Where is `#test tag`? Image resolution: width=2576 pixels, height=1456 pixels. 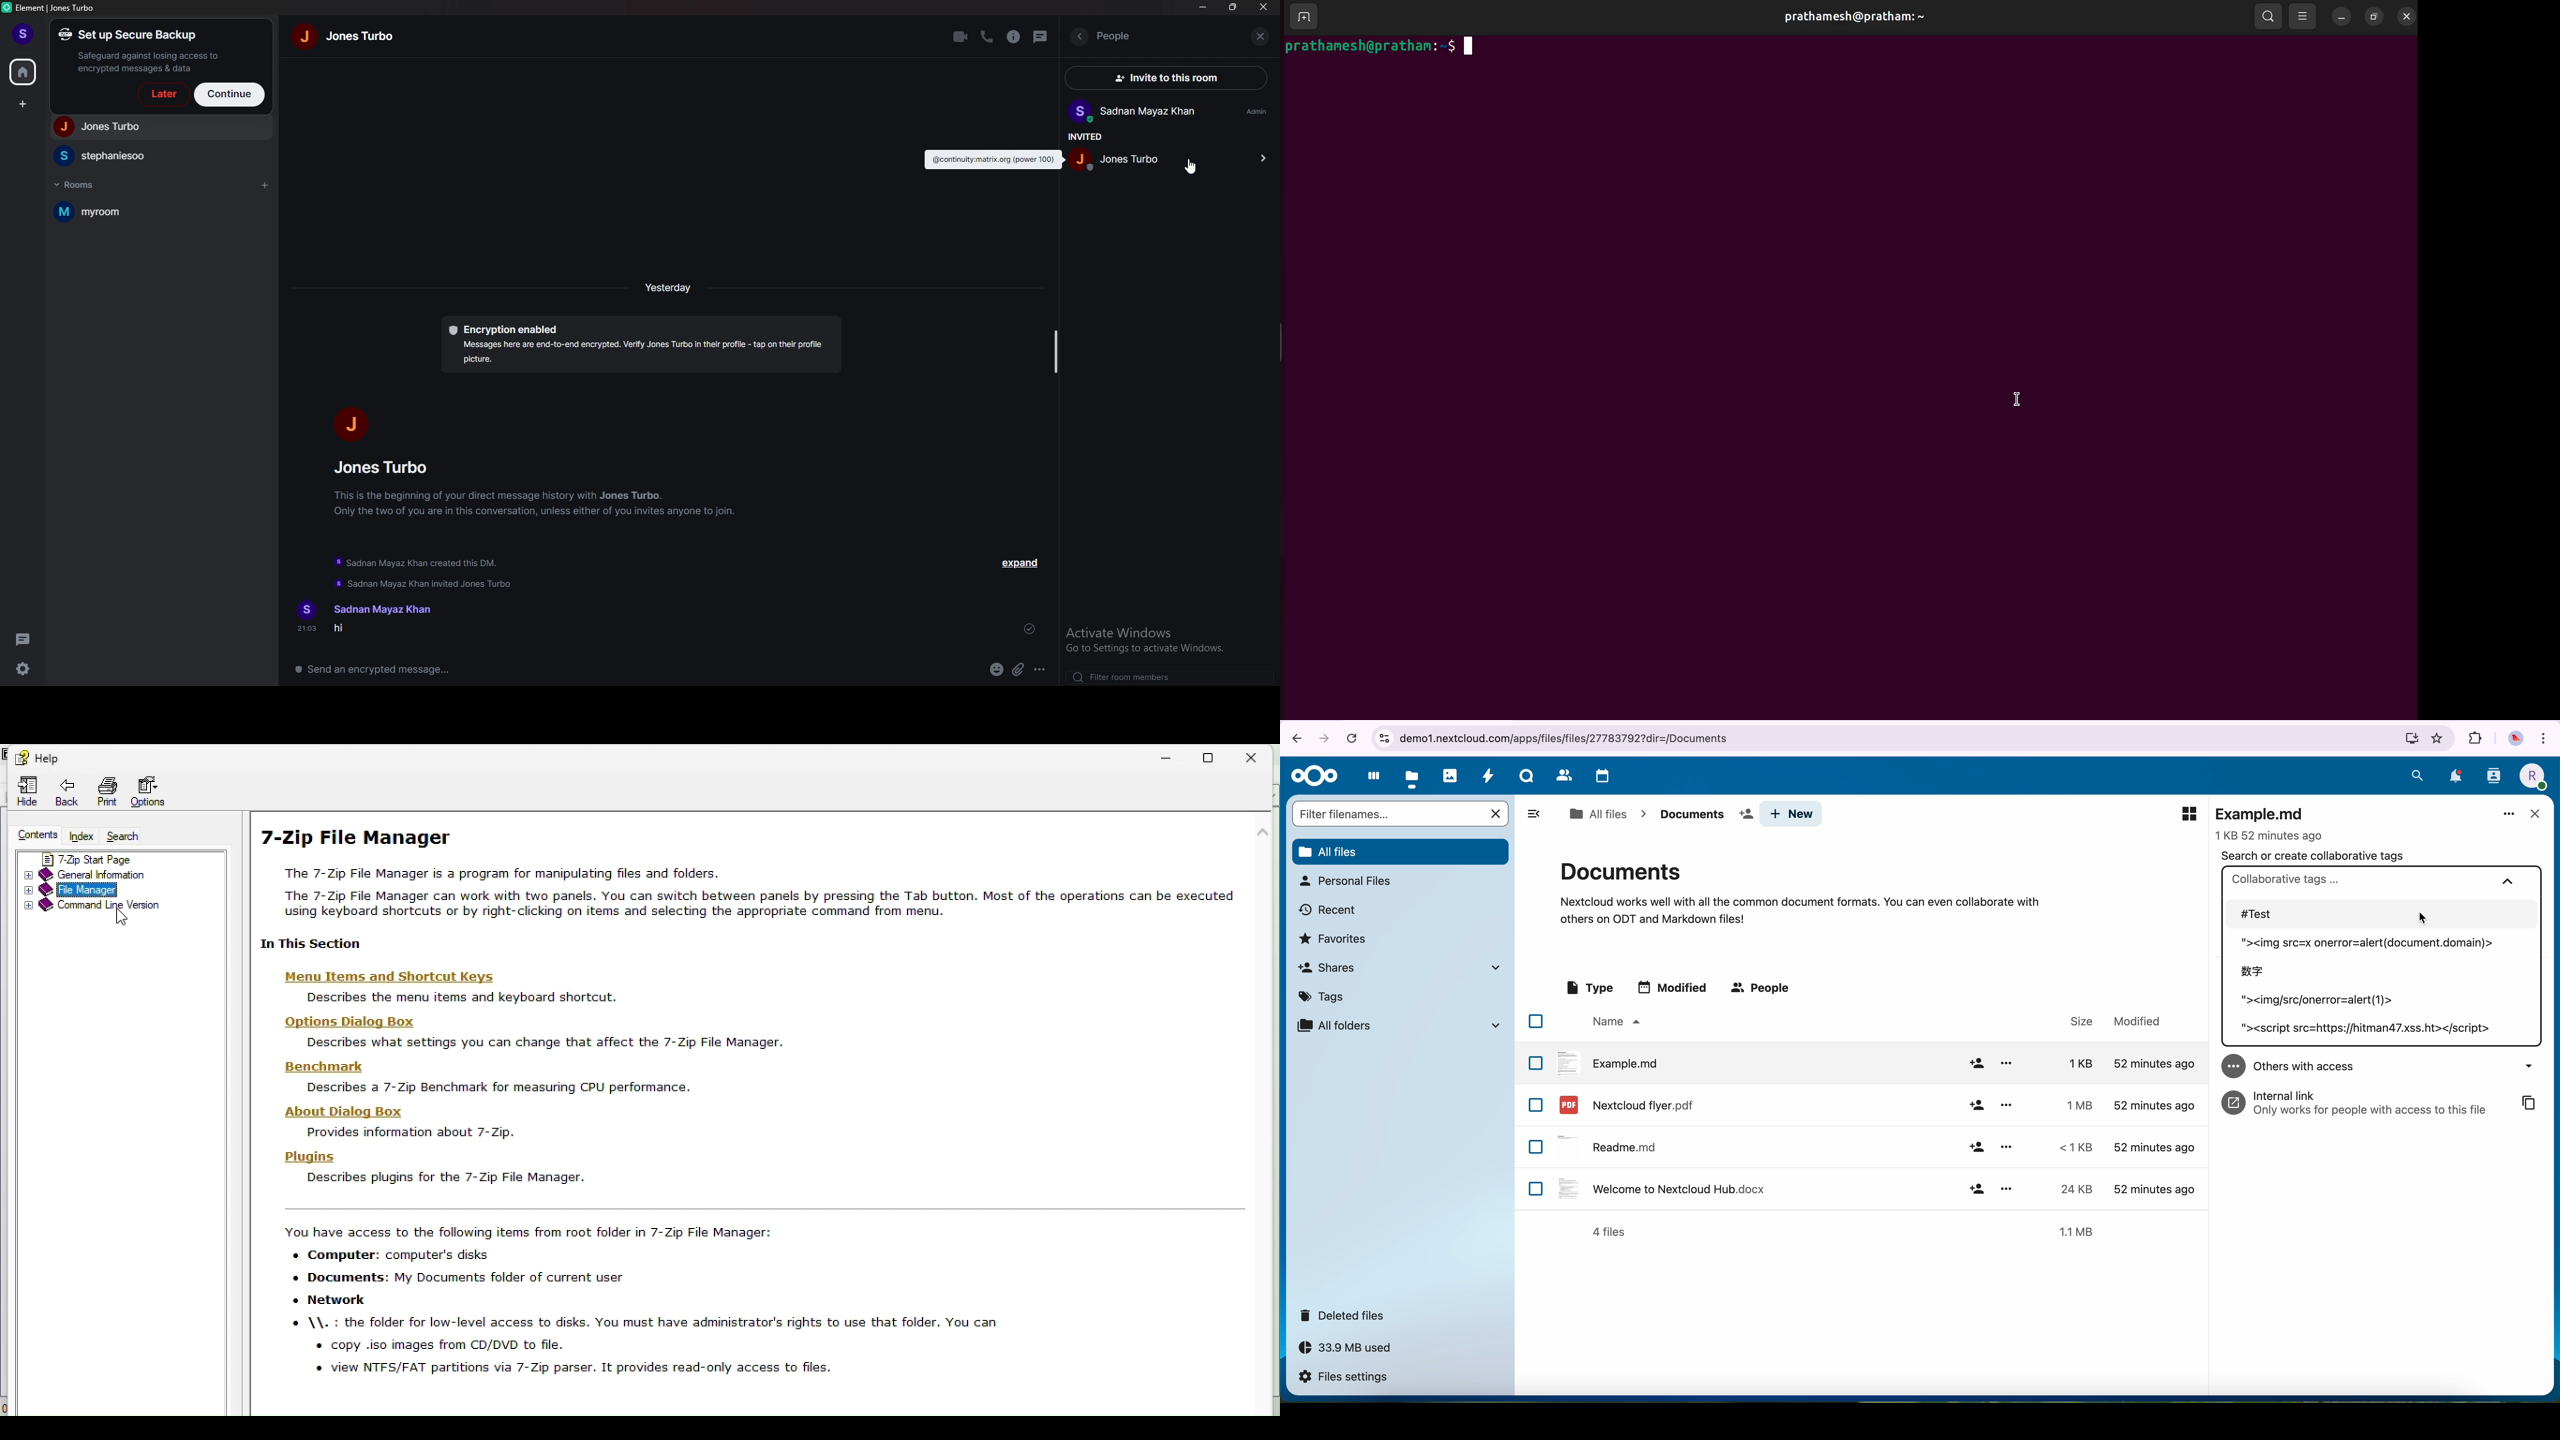 #test tag is located at coordinates (2385, 915).